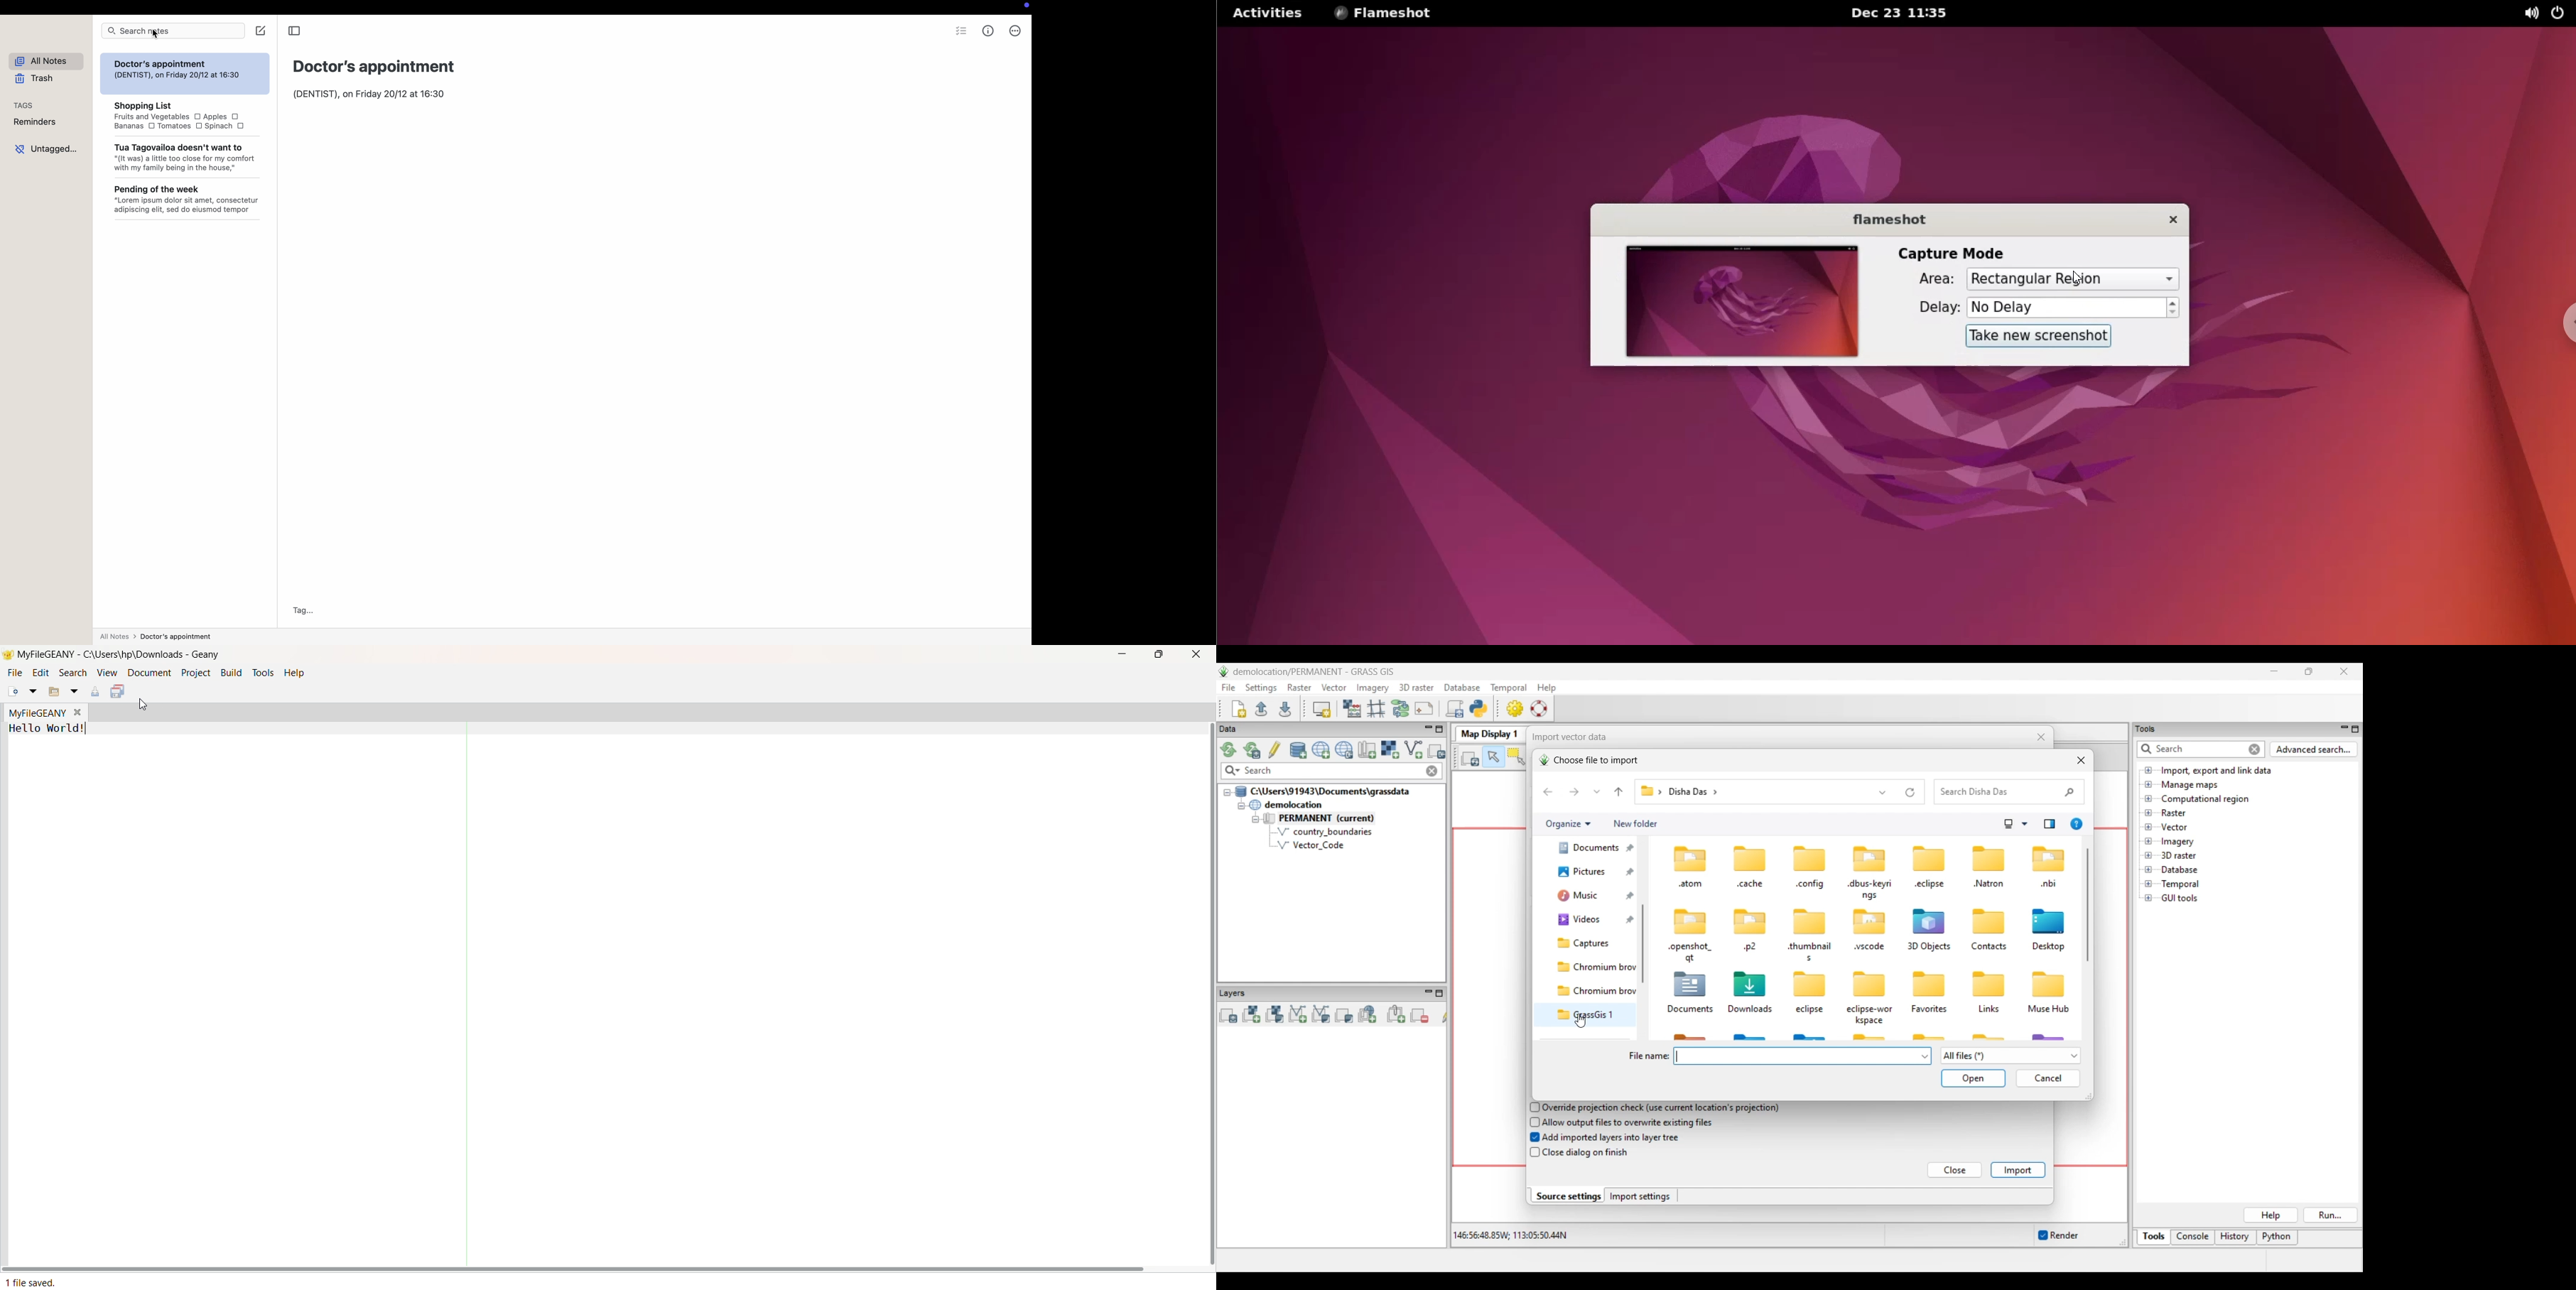 This screenshot has width=2576, height=1316. I want to click on New File Drop Down, so click(31, 691).